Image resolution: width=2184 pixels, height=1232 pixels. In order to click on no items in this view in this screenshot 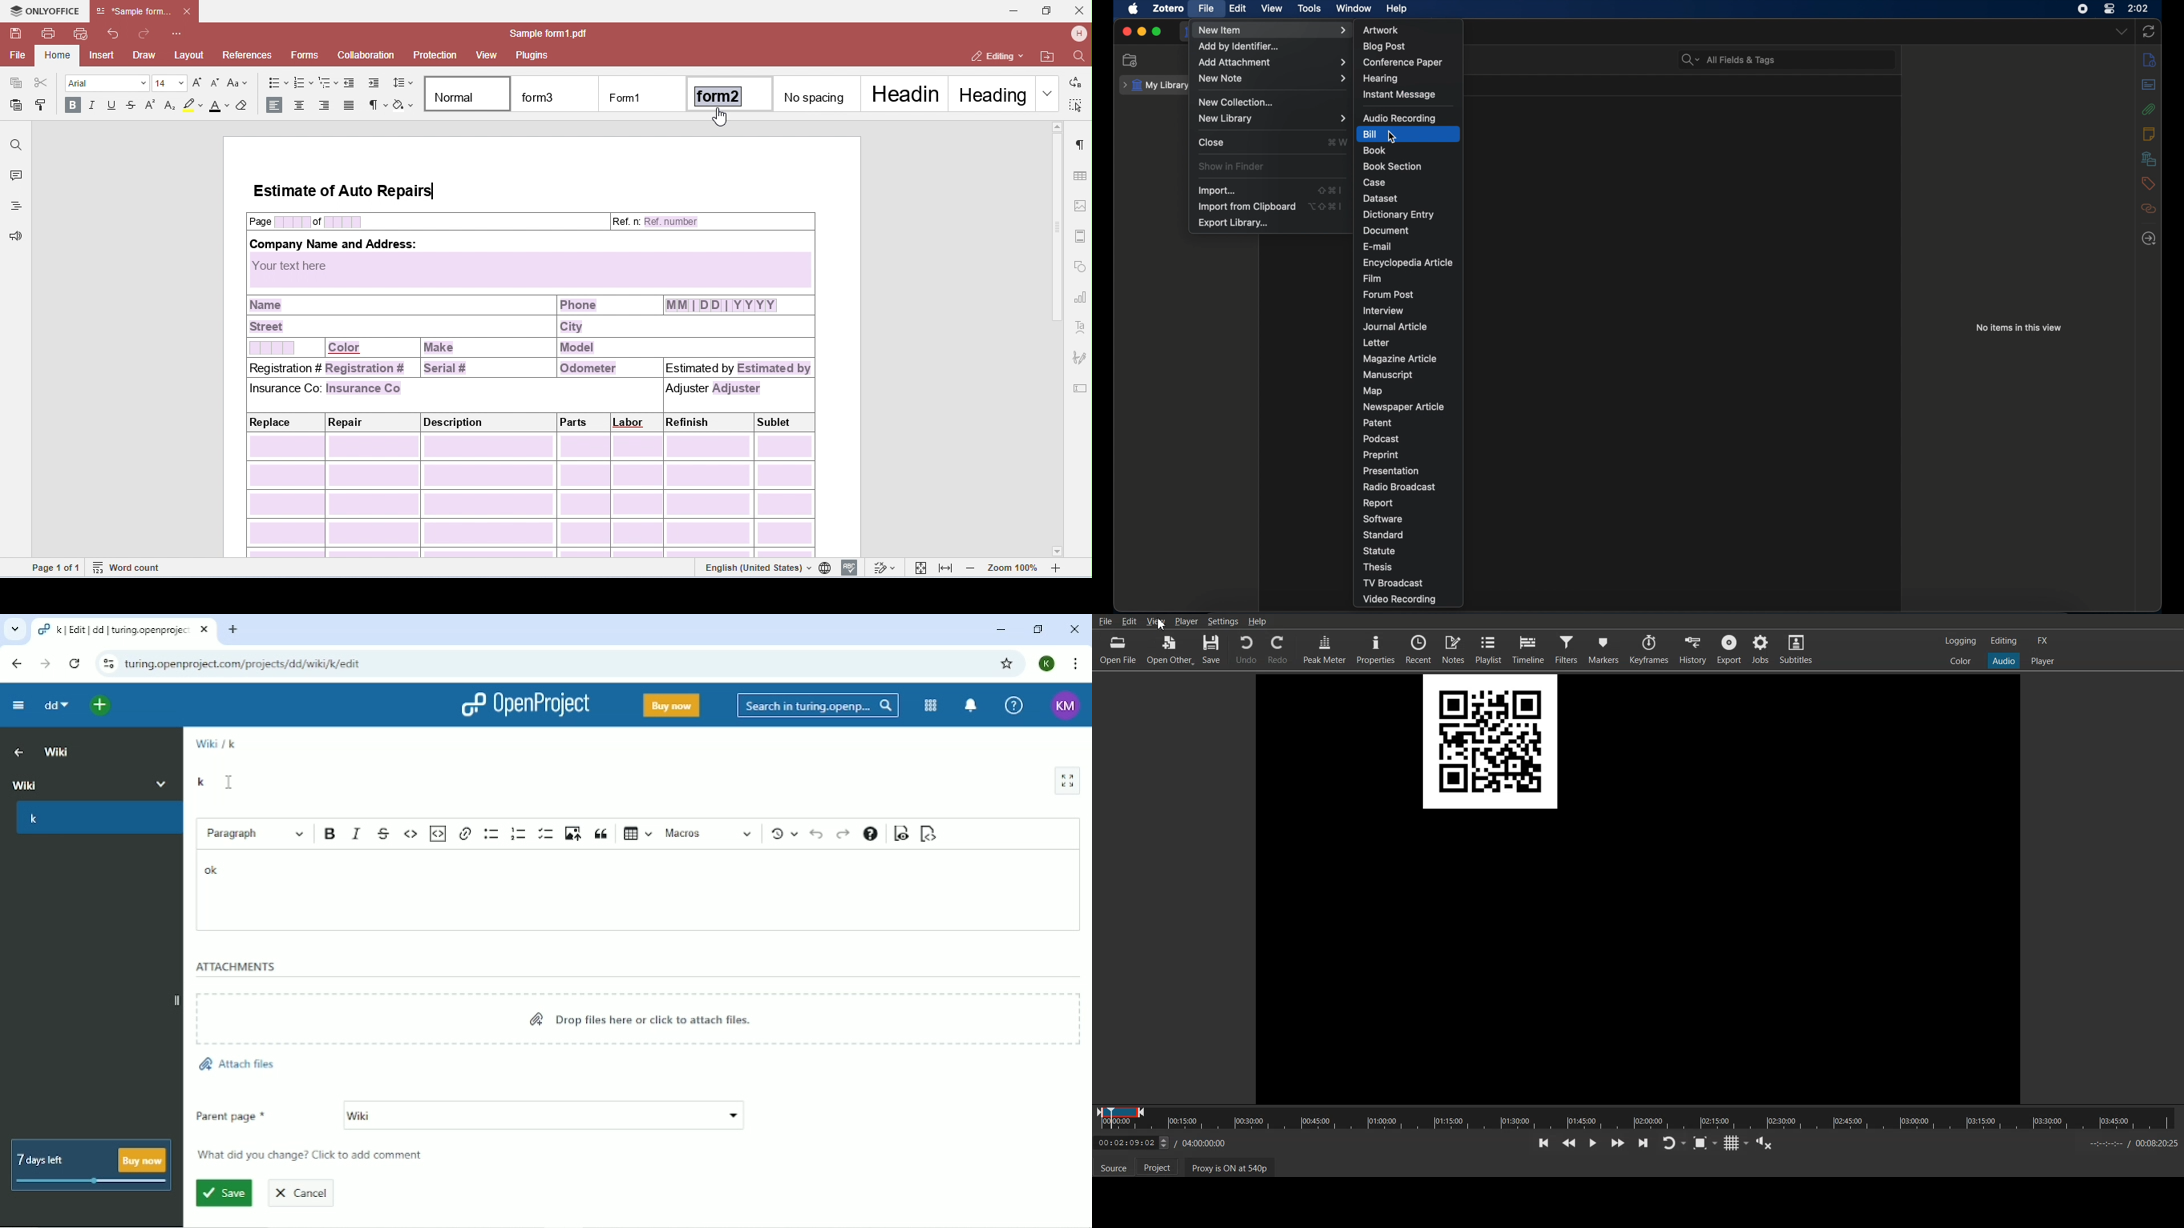, I will do `click(2019, 327)`.